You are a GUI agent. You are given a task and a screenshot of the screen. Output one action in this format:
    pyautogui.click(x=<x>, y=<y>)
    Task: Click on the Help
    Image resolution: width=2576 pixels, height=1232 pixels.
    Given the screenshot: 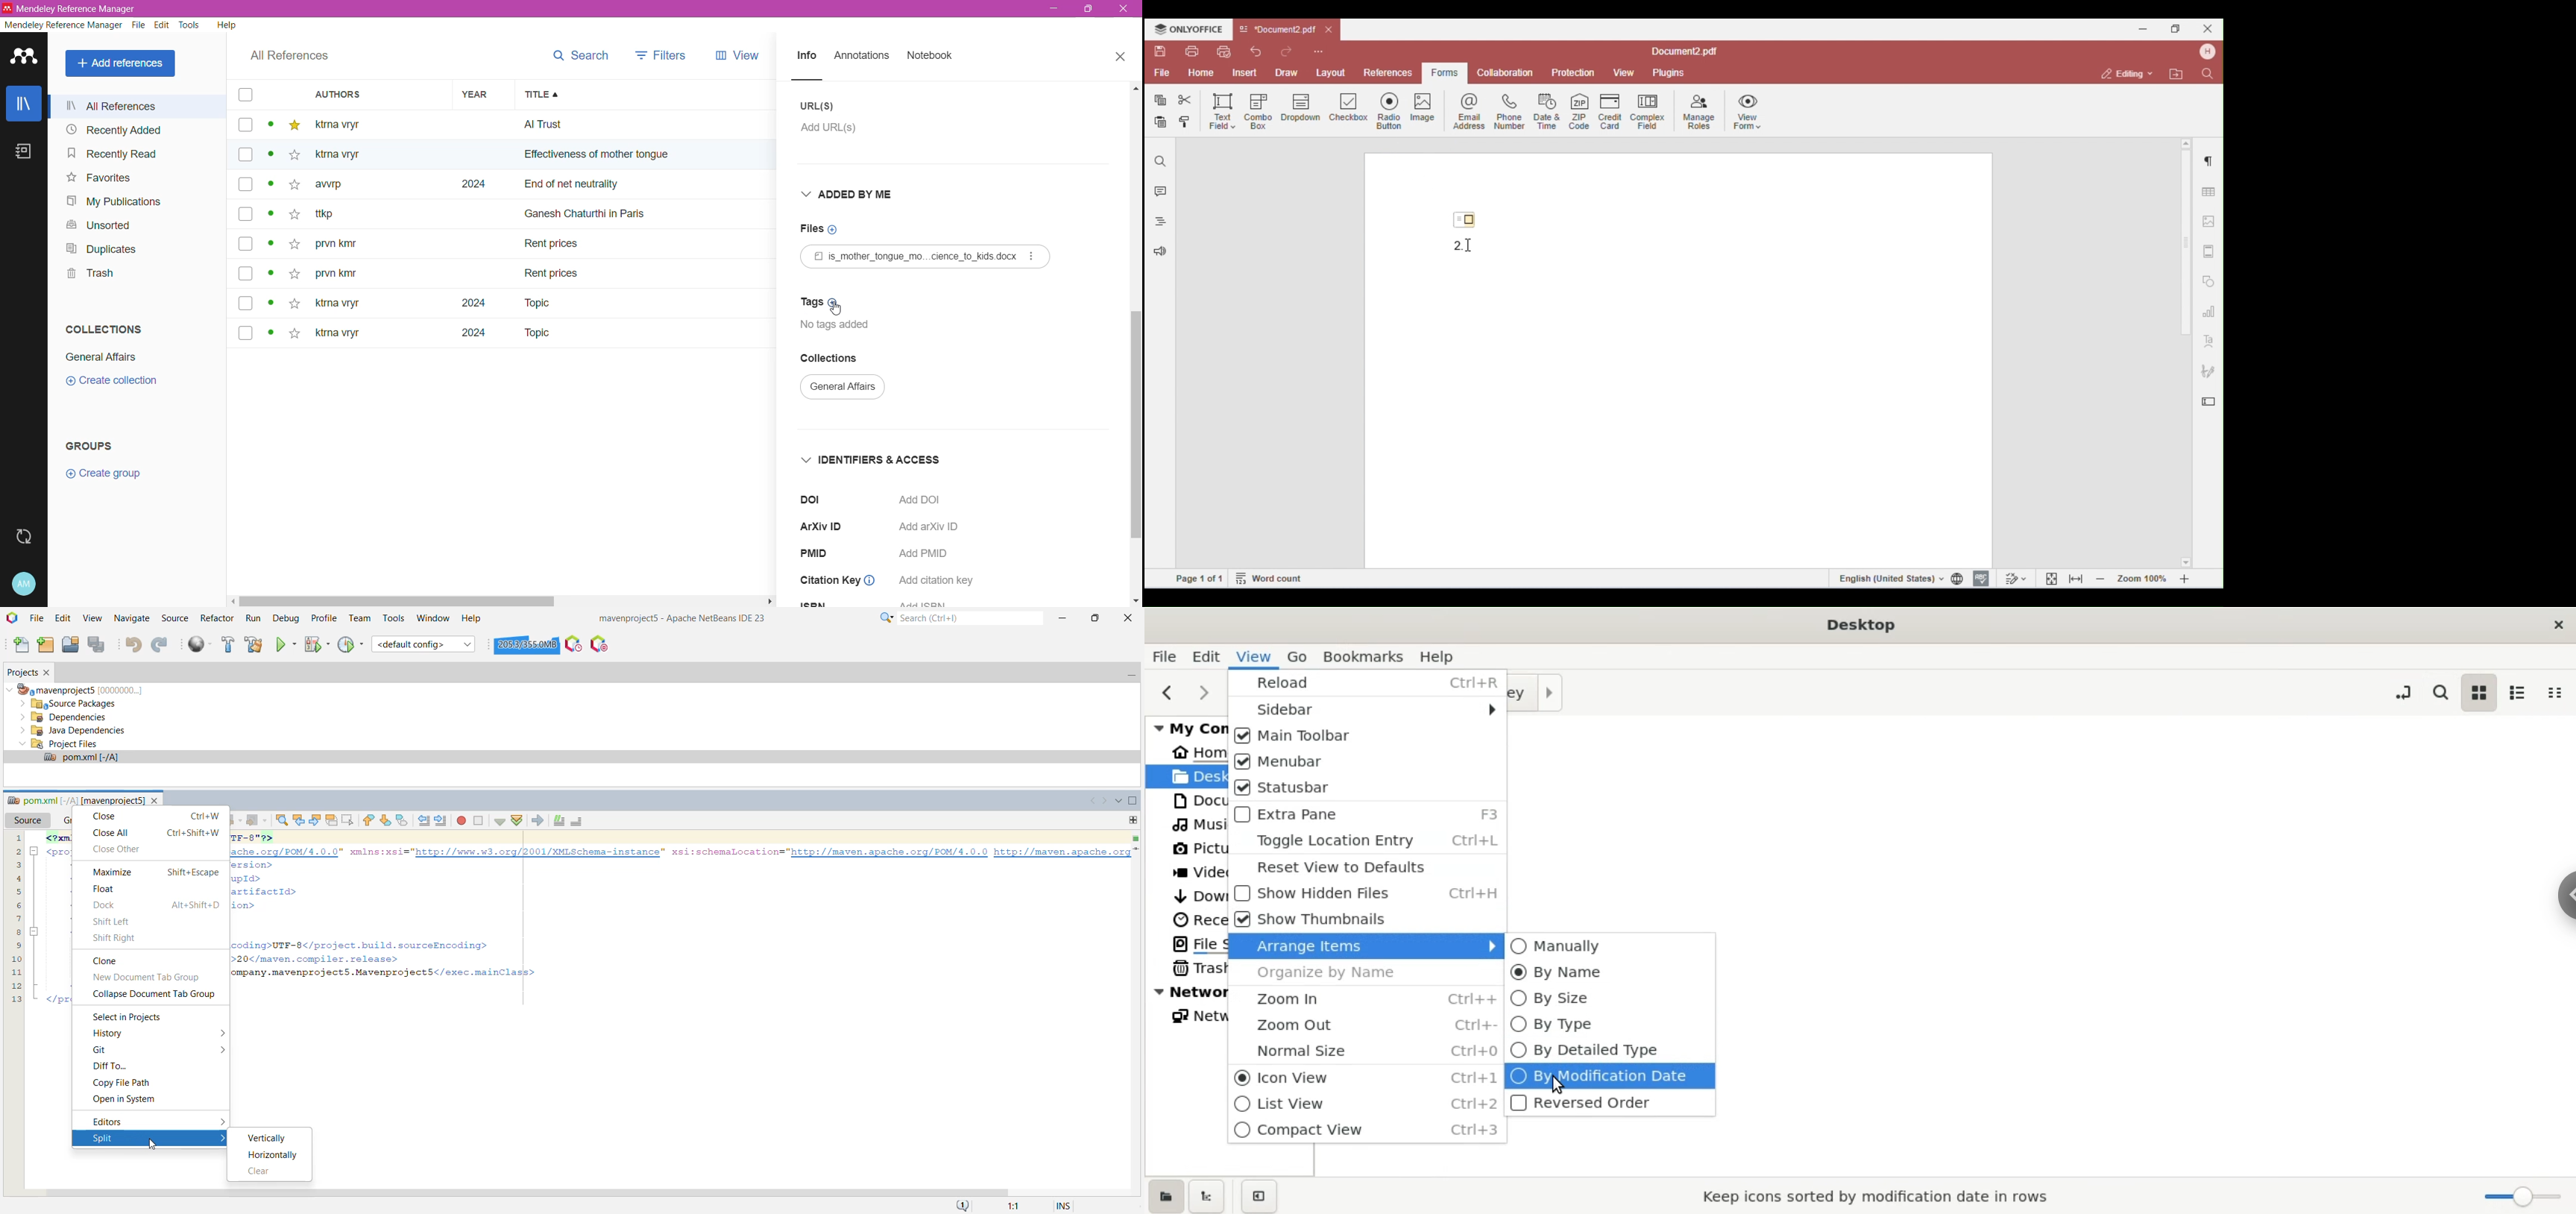 What is the action you would take?
    pyautogui.click(x=227, y=24)
    